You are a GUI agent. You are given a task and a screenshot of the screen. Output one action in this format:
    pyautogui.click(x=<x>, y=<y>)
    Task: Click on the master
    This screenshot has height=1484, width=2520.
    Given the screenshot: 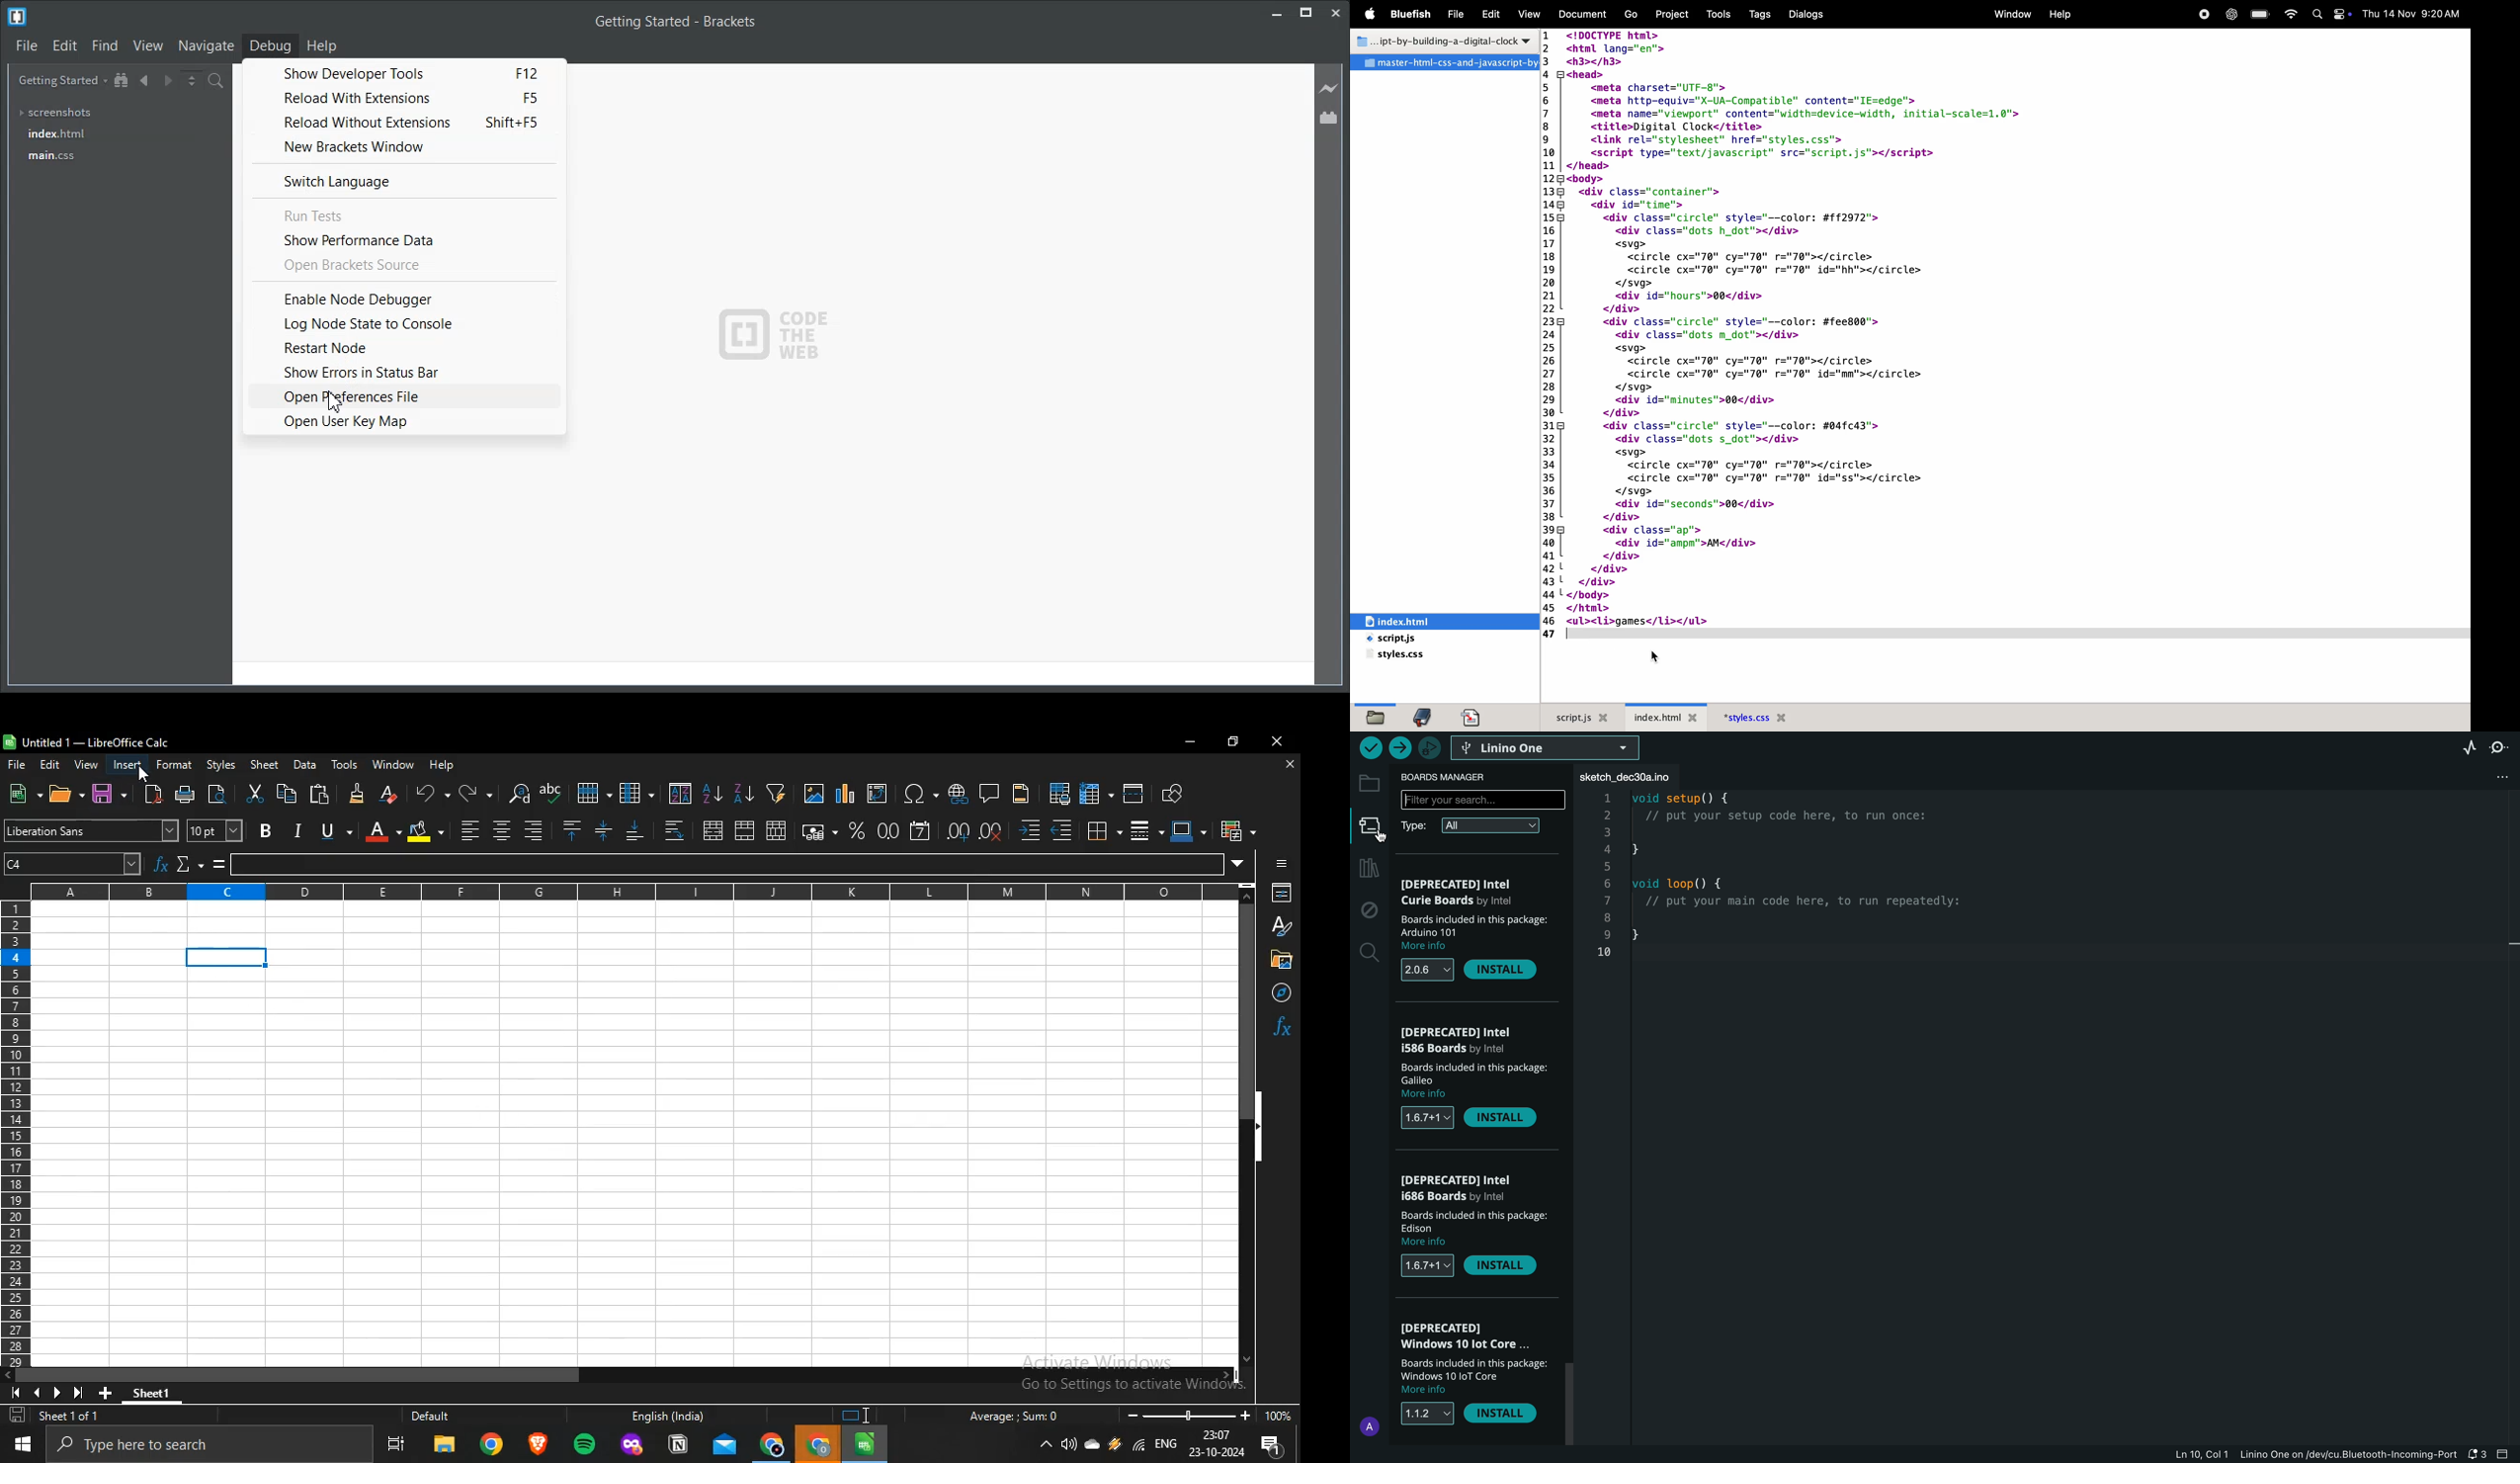 What is the action you would take?
    pyautogui.click(x=1444, y=63)
    